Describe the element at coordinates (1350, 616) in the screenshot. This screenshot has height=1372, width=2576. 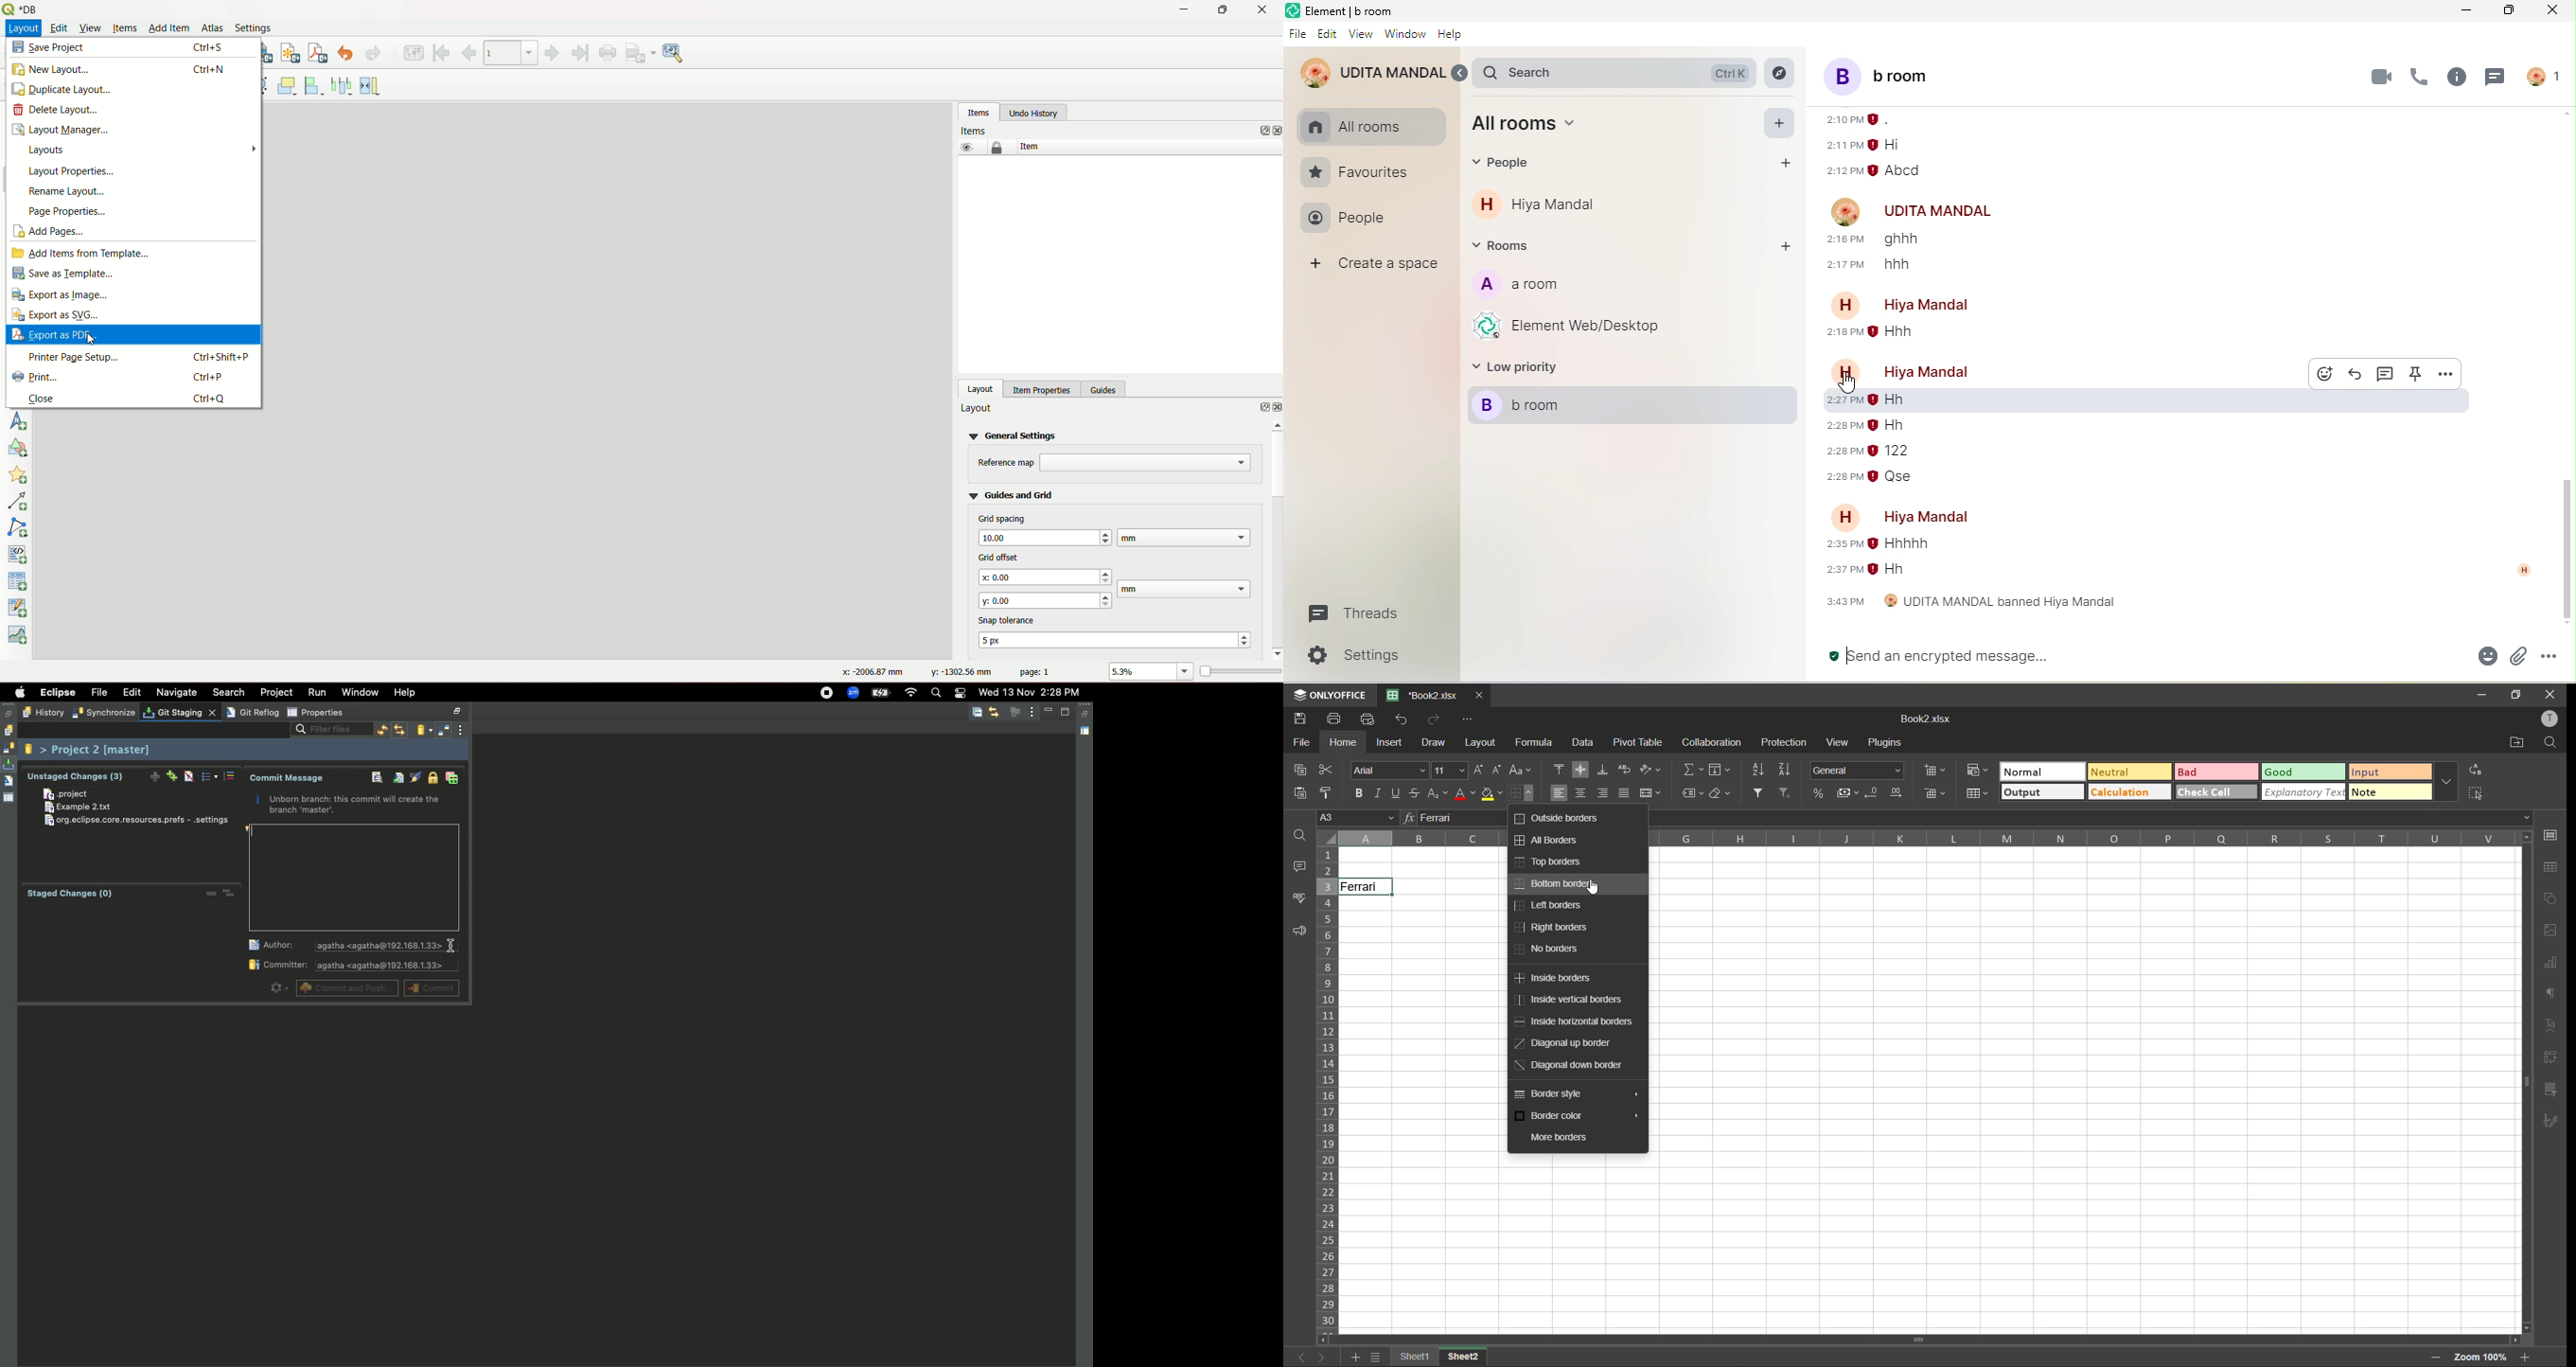
I see `threads` at that location.